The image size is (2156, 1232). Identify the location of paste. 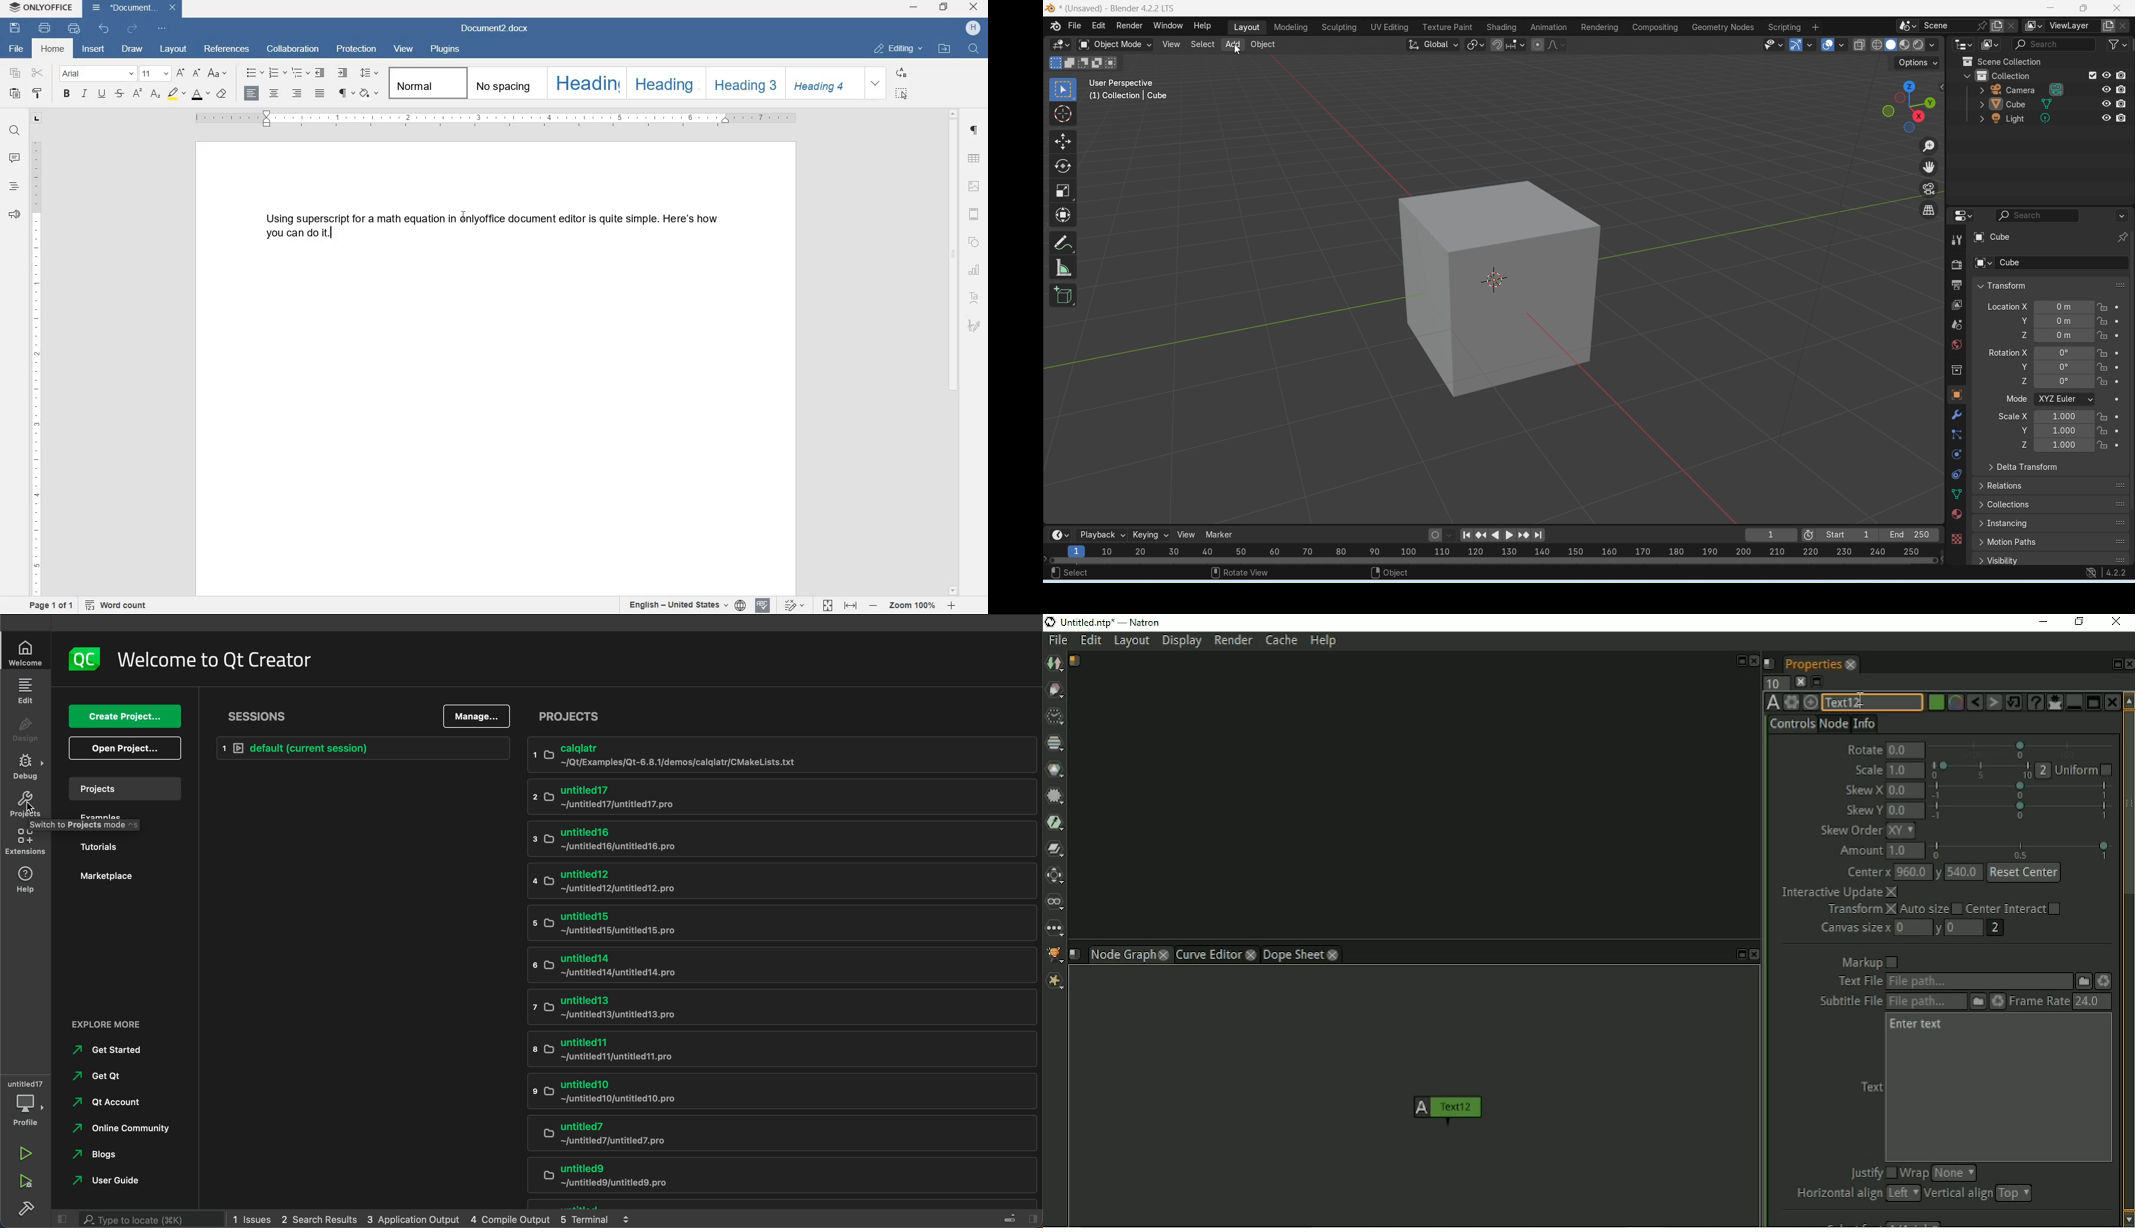
(15, 94).